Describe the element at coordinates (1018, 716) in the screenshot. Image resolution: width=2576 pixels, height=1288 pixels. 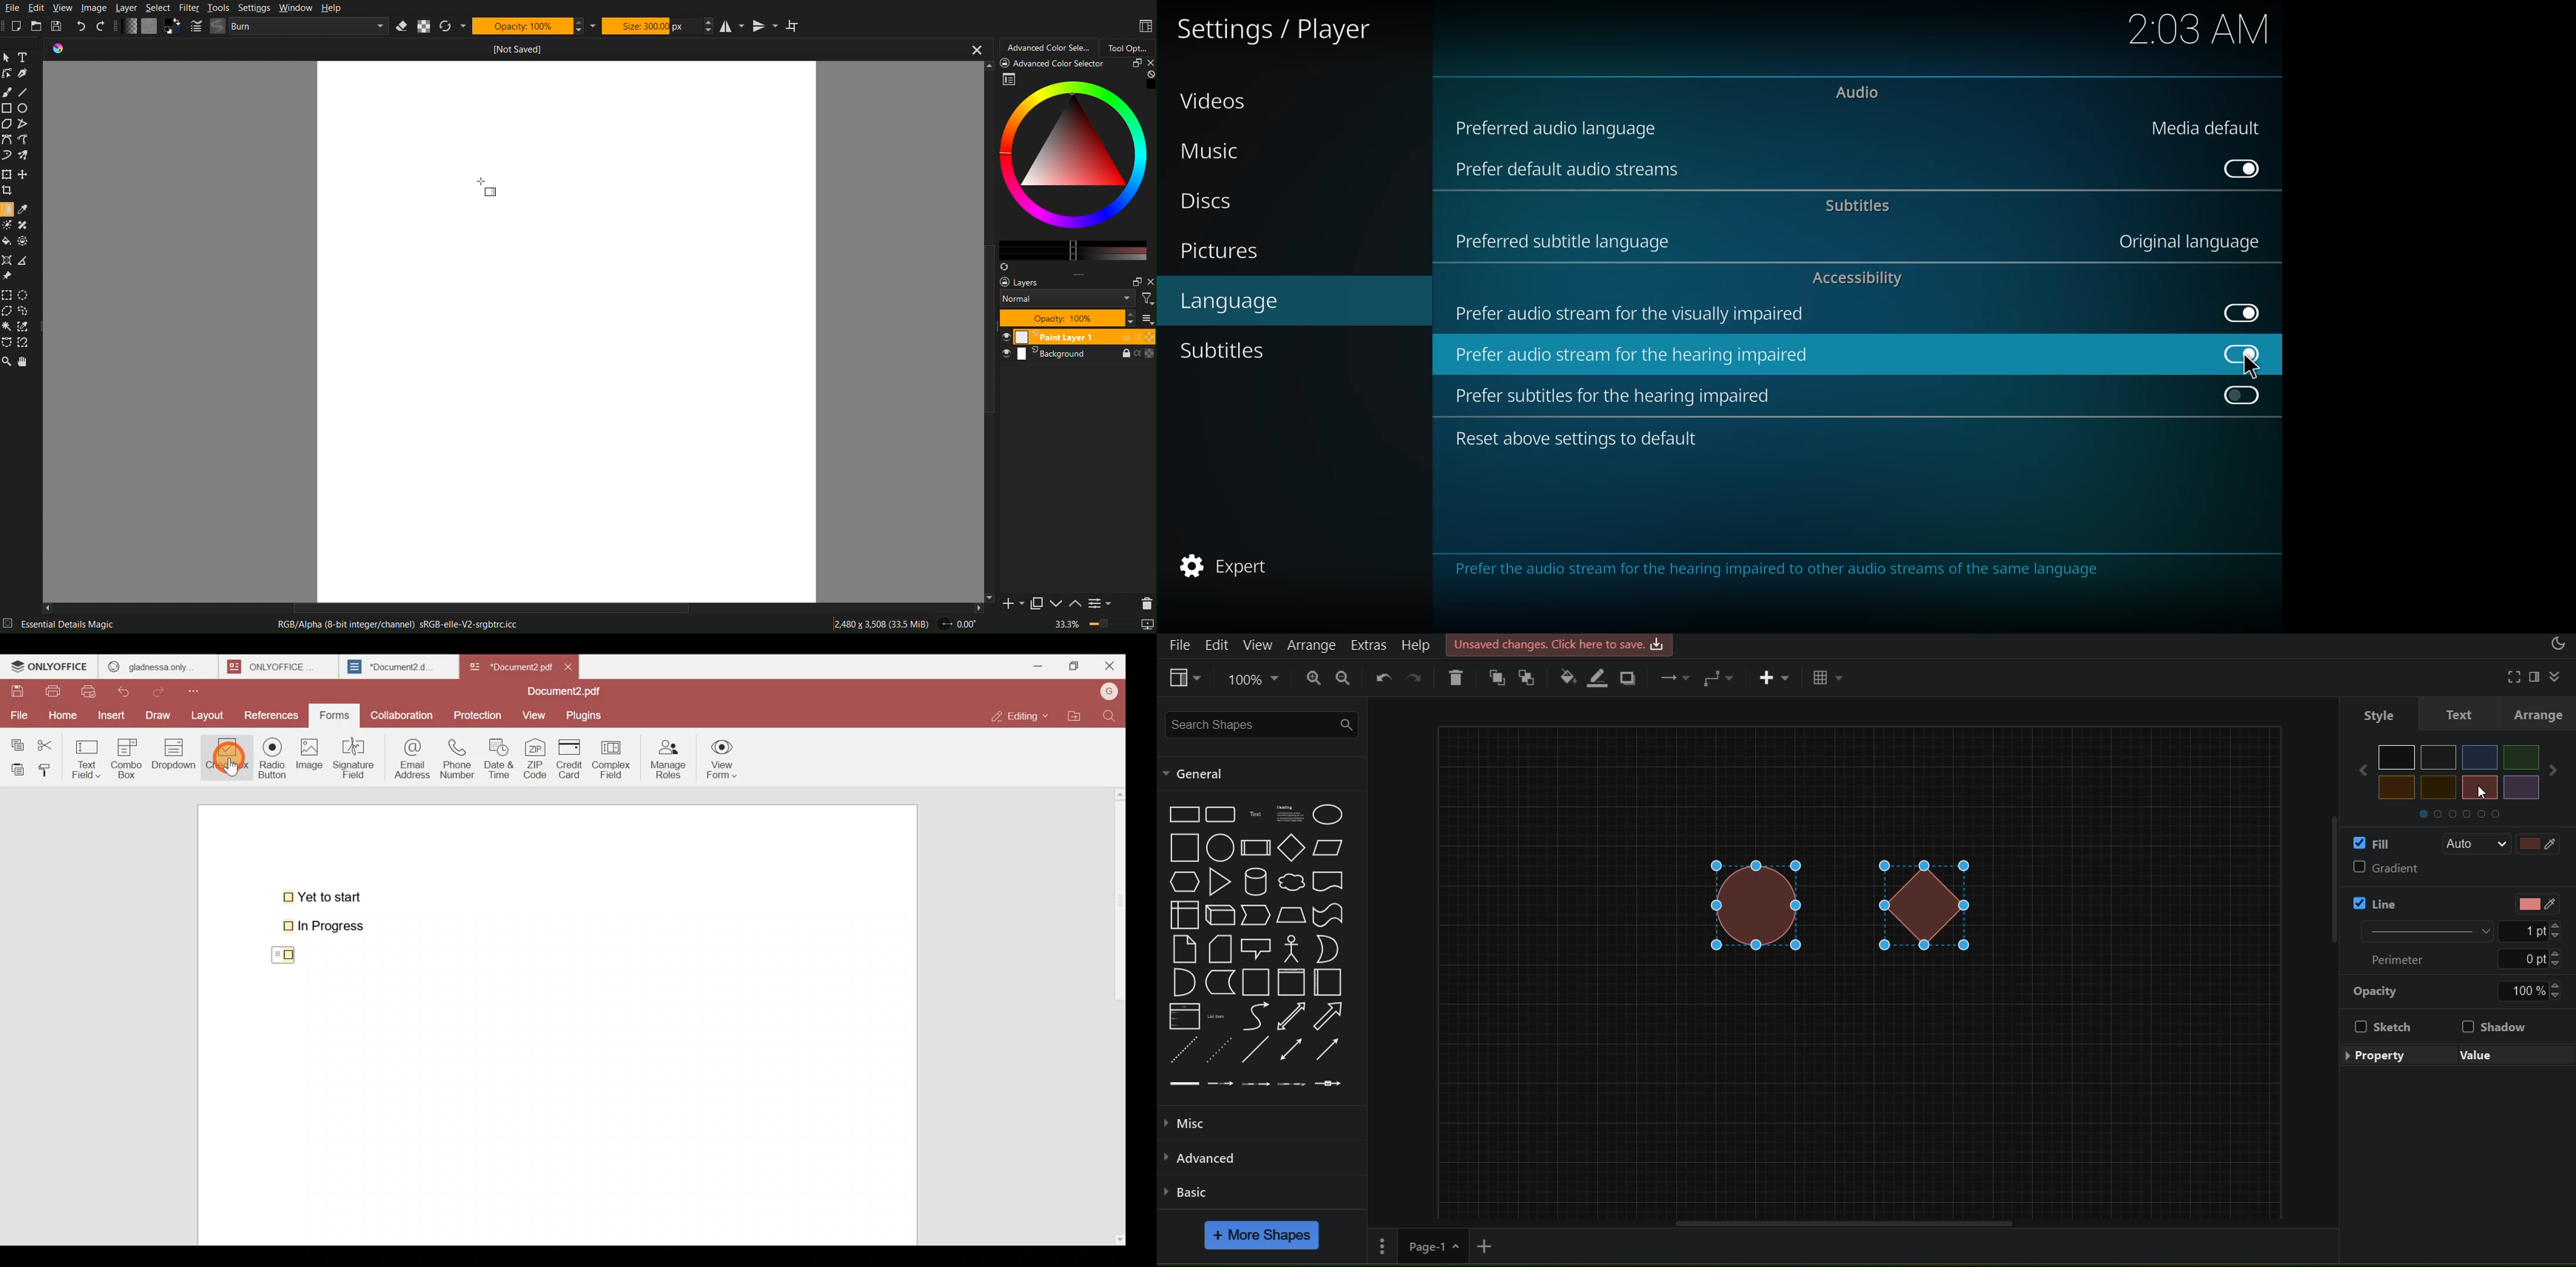
I see `Editing mode` at that location.